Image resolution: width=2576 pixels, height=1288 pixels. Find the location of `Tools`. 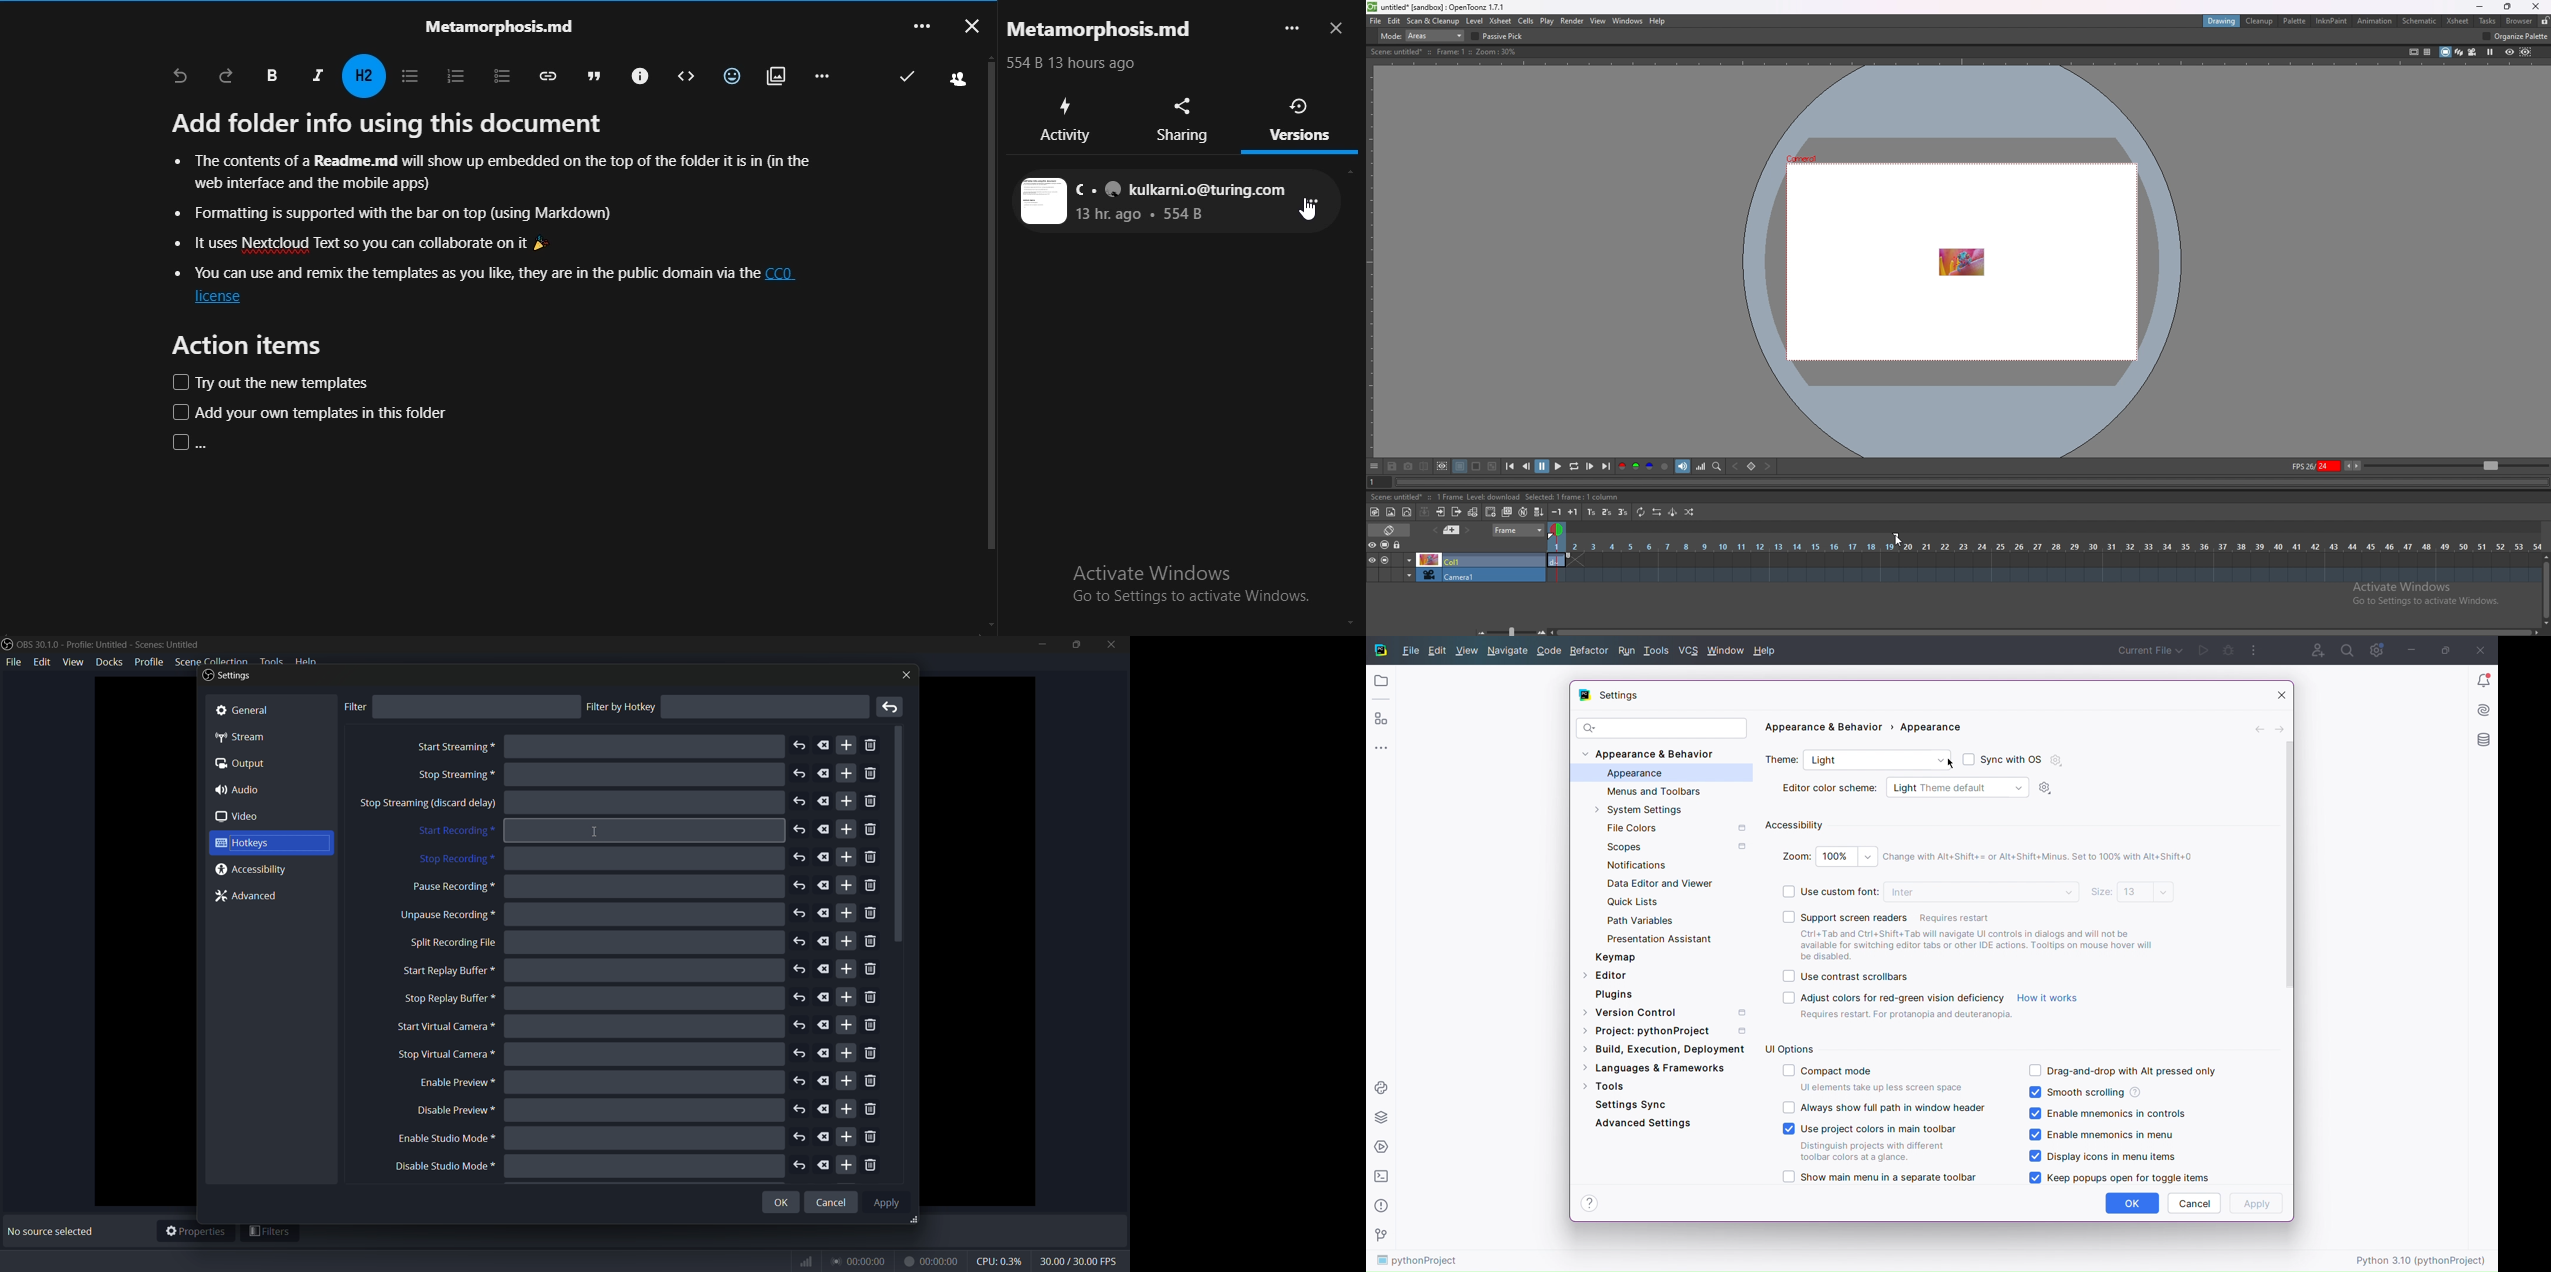

Tools is located at coordinates (1604, 1084).